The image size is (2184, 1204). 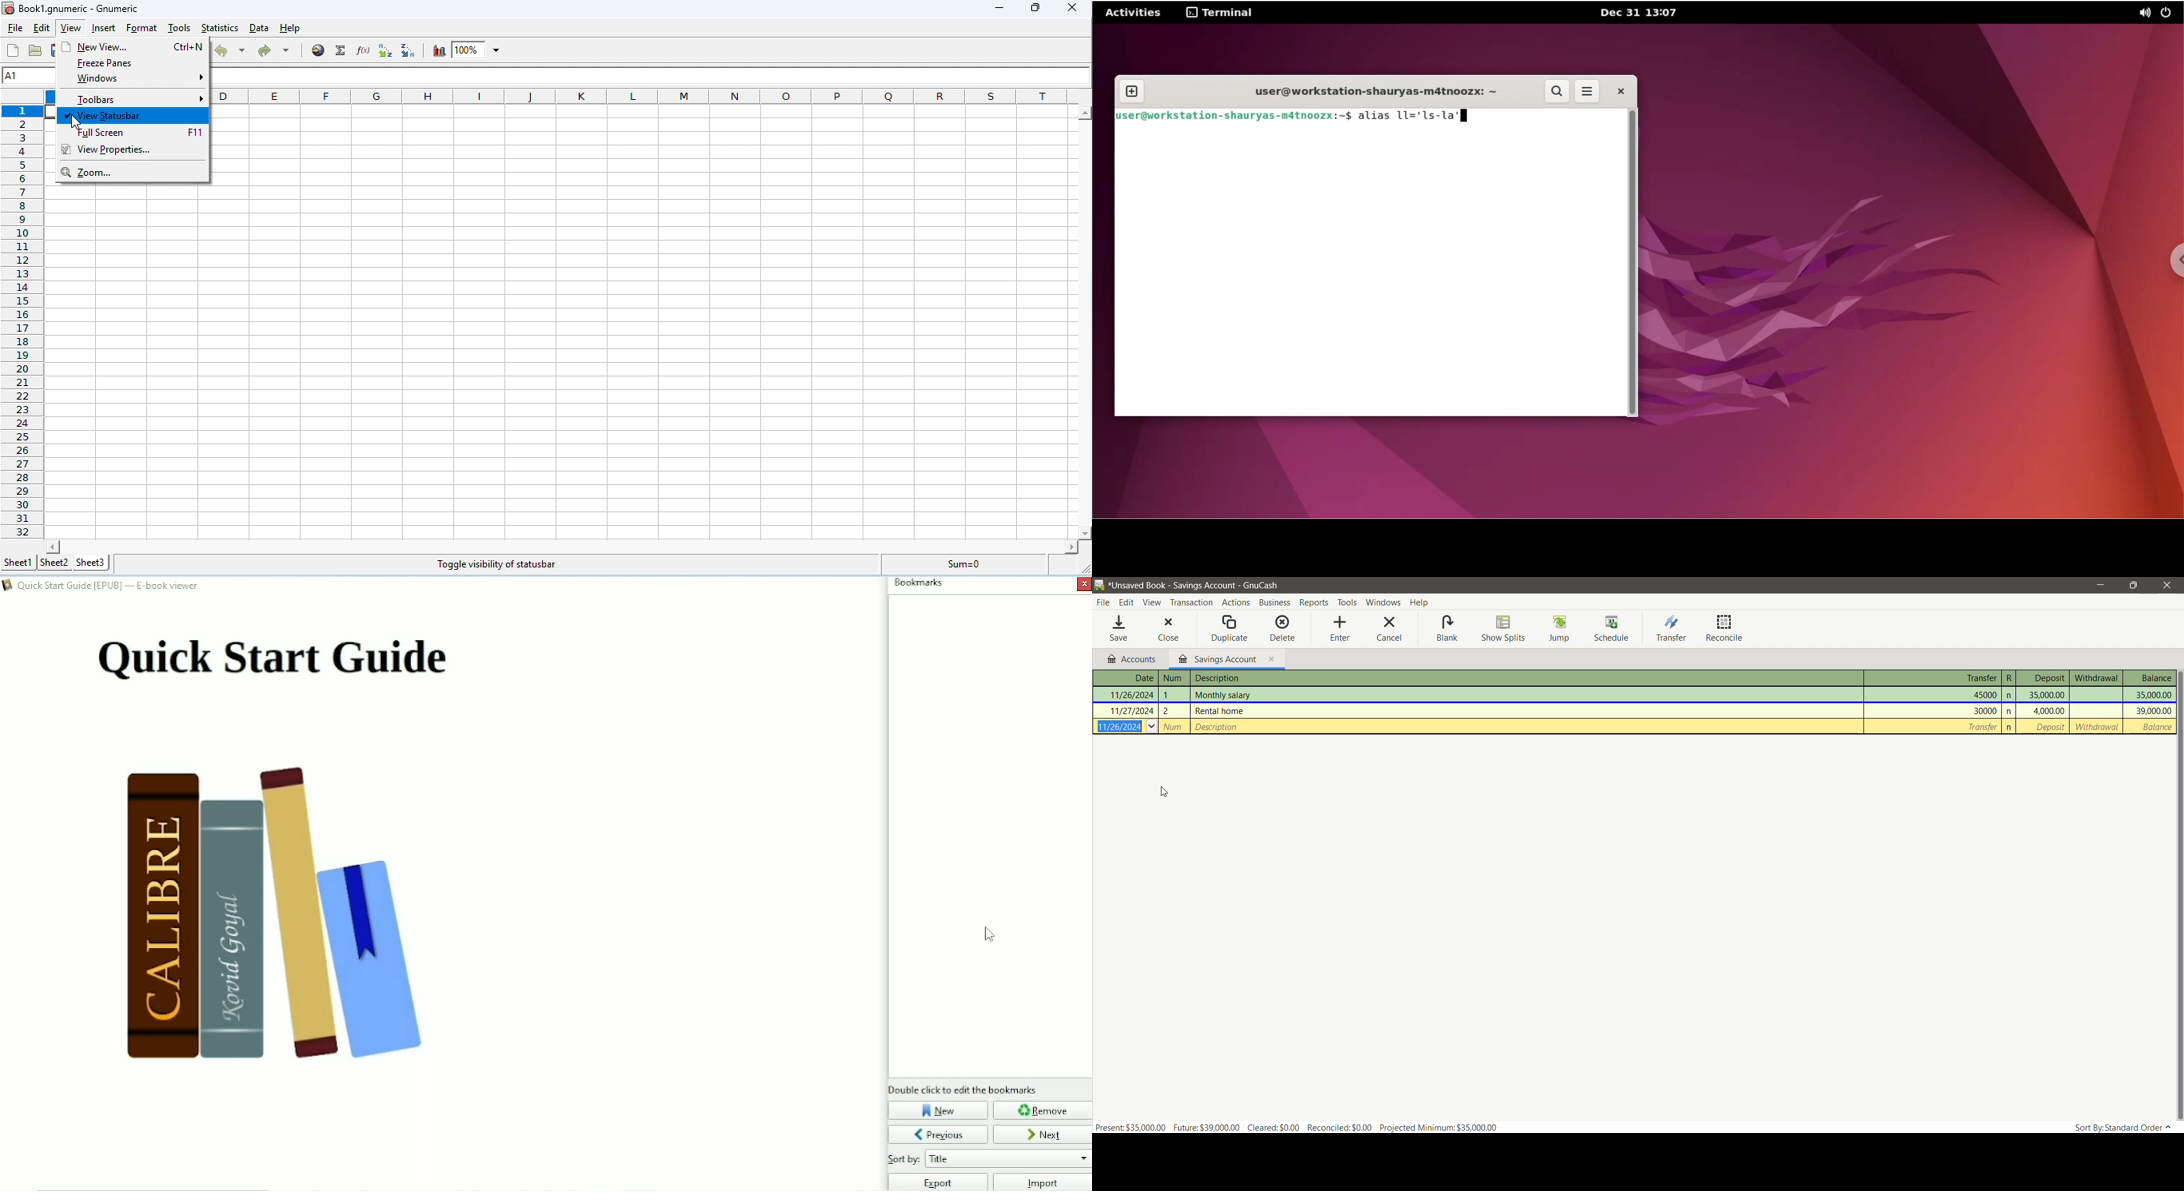 What do you see at coordinates (1611, 629) in the screenshot?
I see `Schedule` at bounding box center [1611, 629].